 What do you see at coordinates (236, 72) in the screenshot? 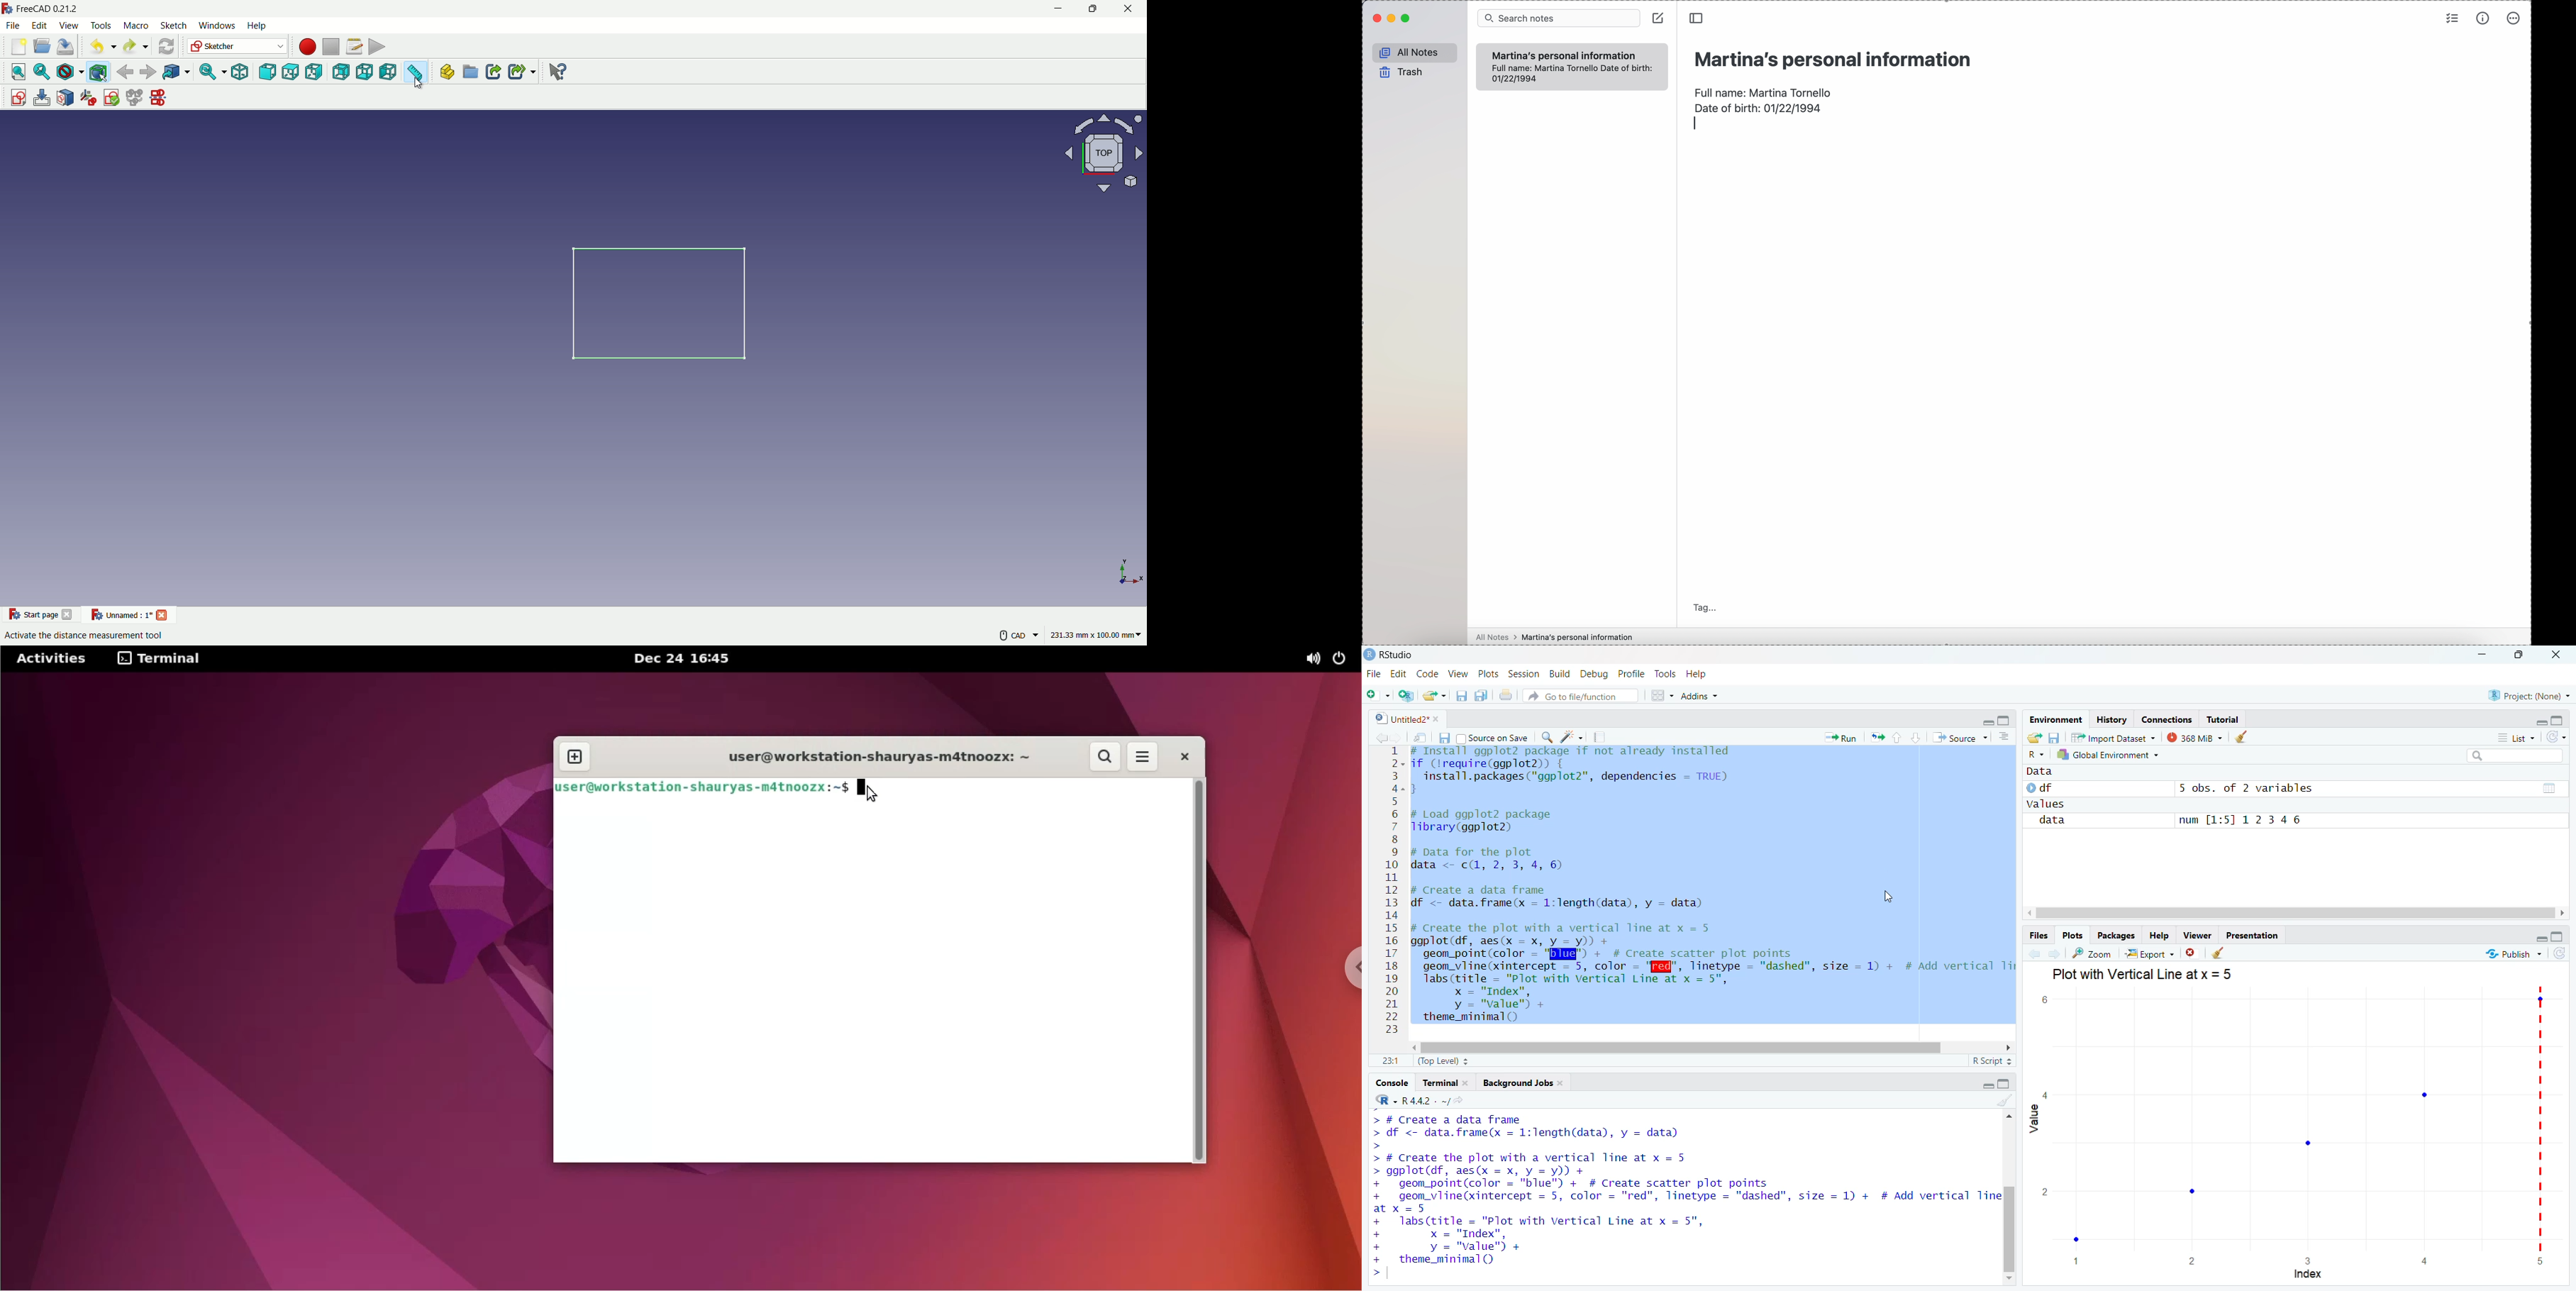
I see `isometric view` at bounding box center [236, 72].